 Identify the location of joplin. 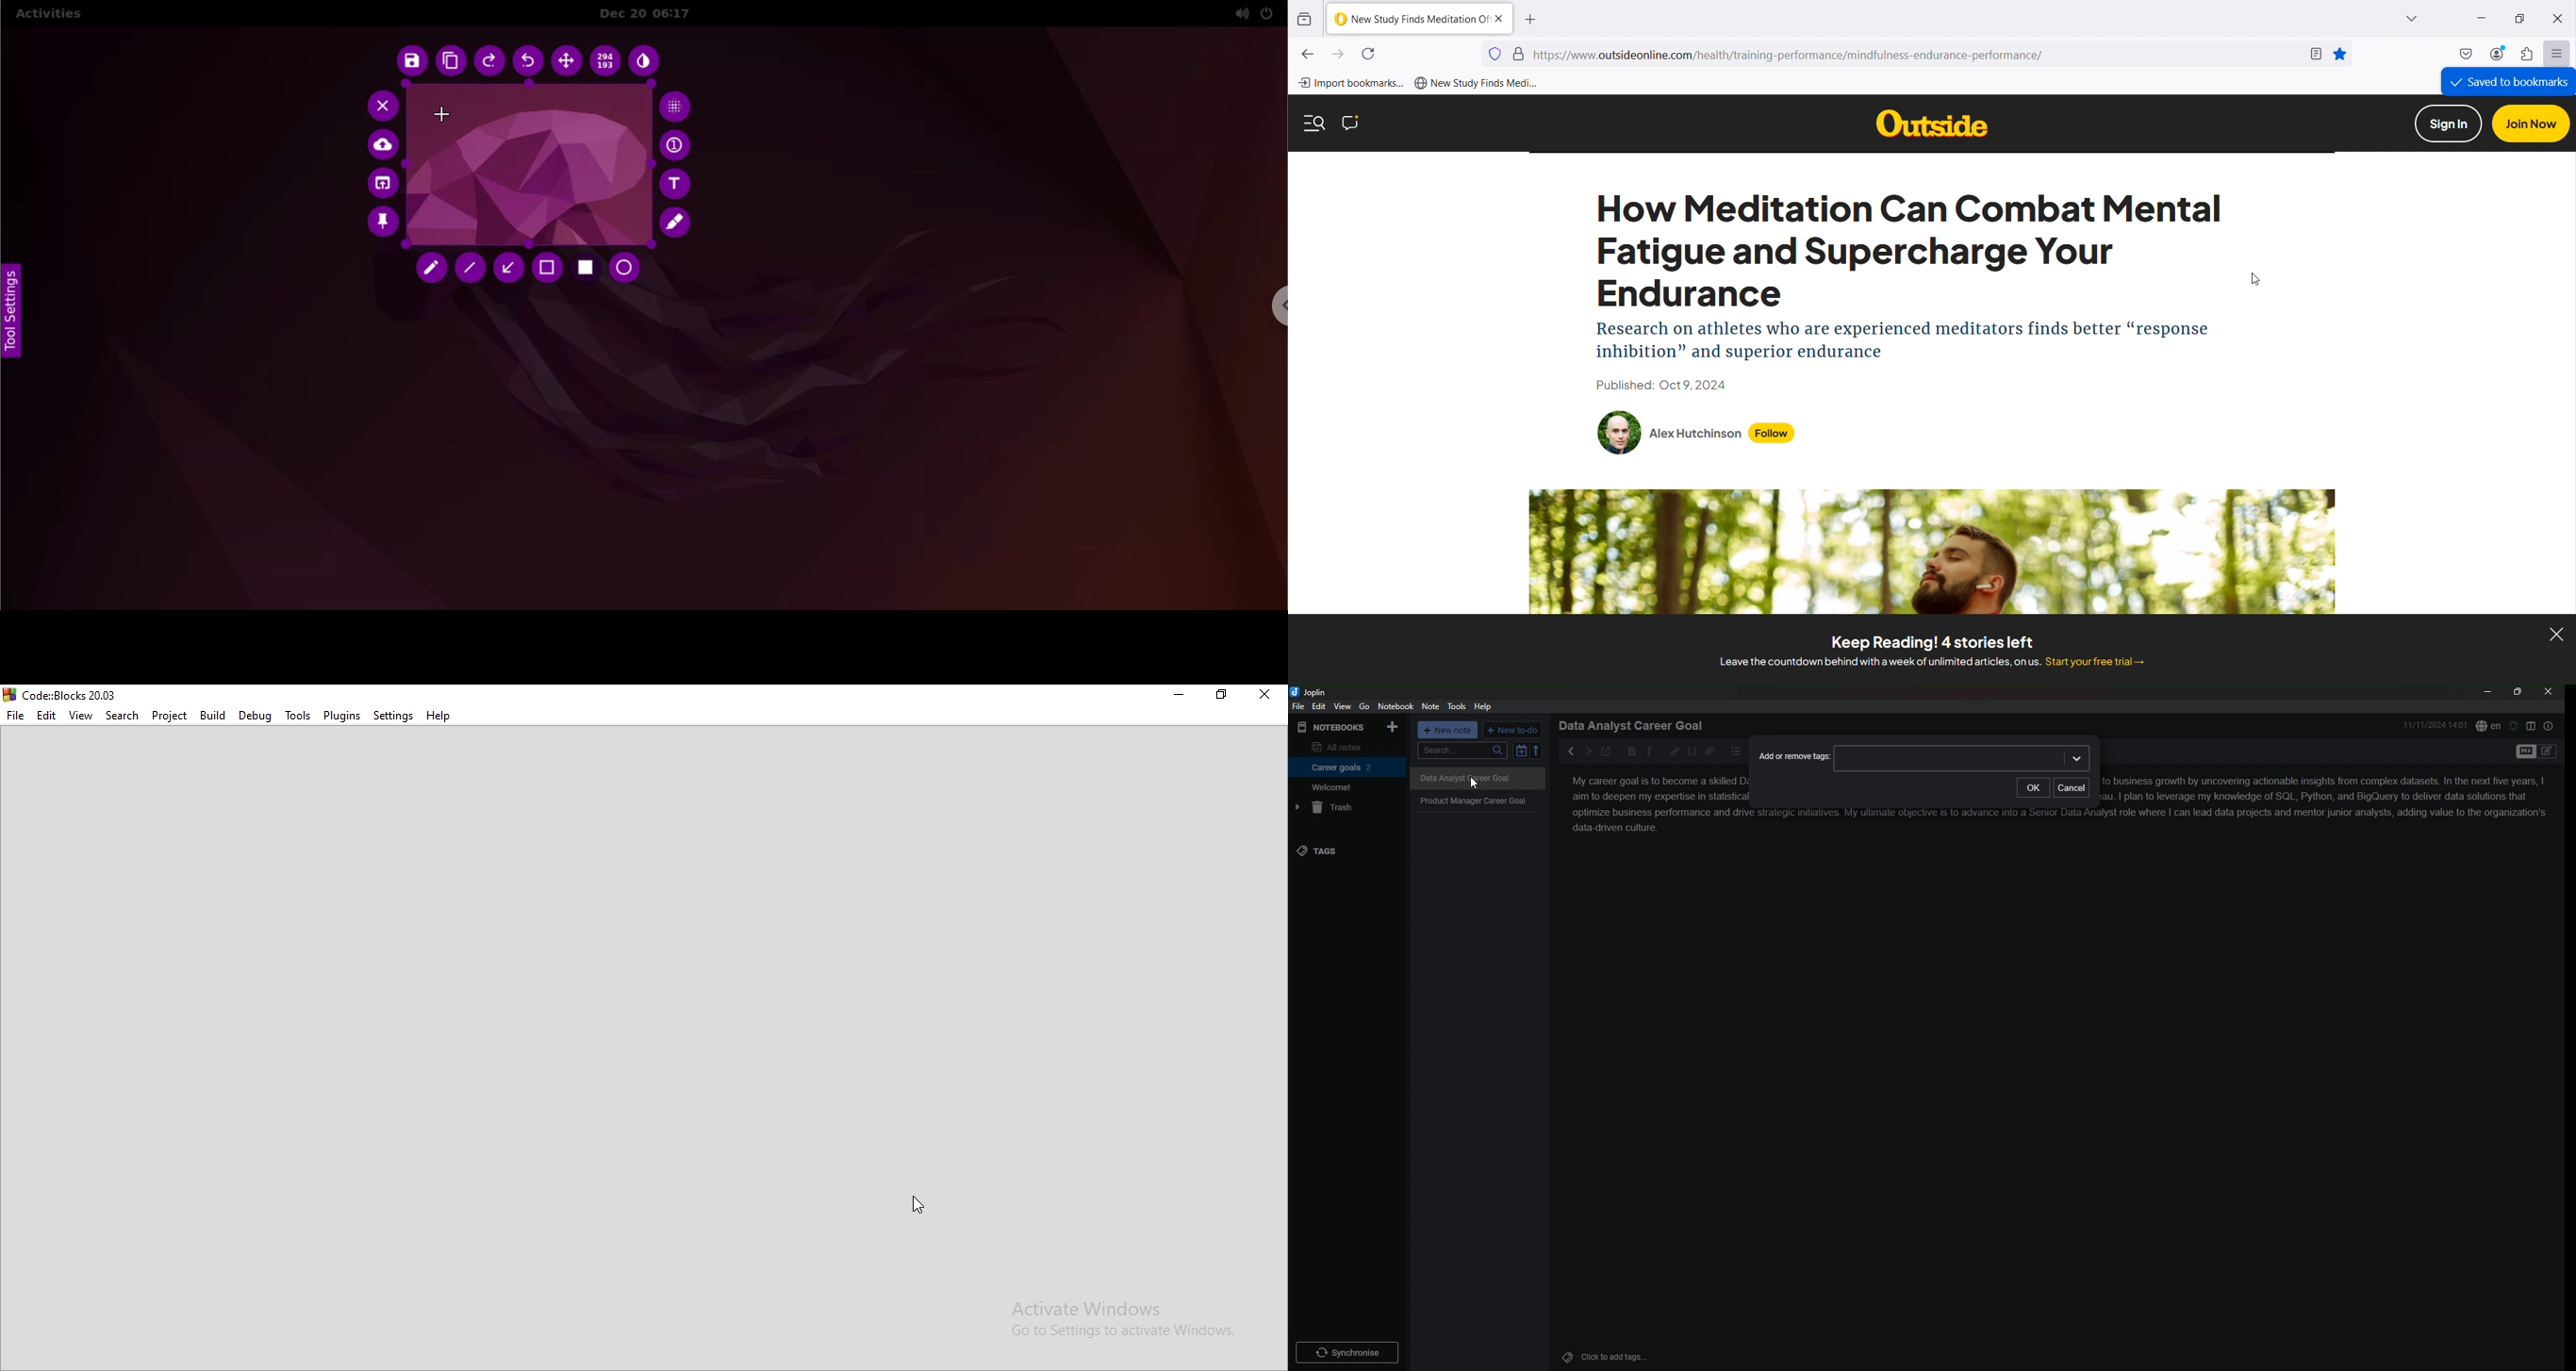
(1309, 693).